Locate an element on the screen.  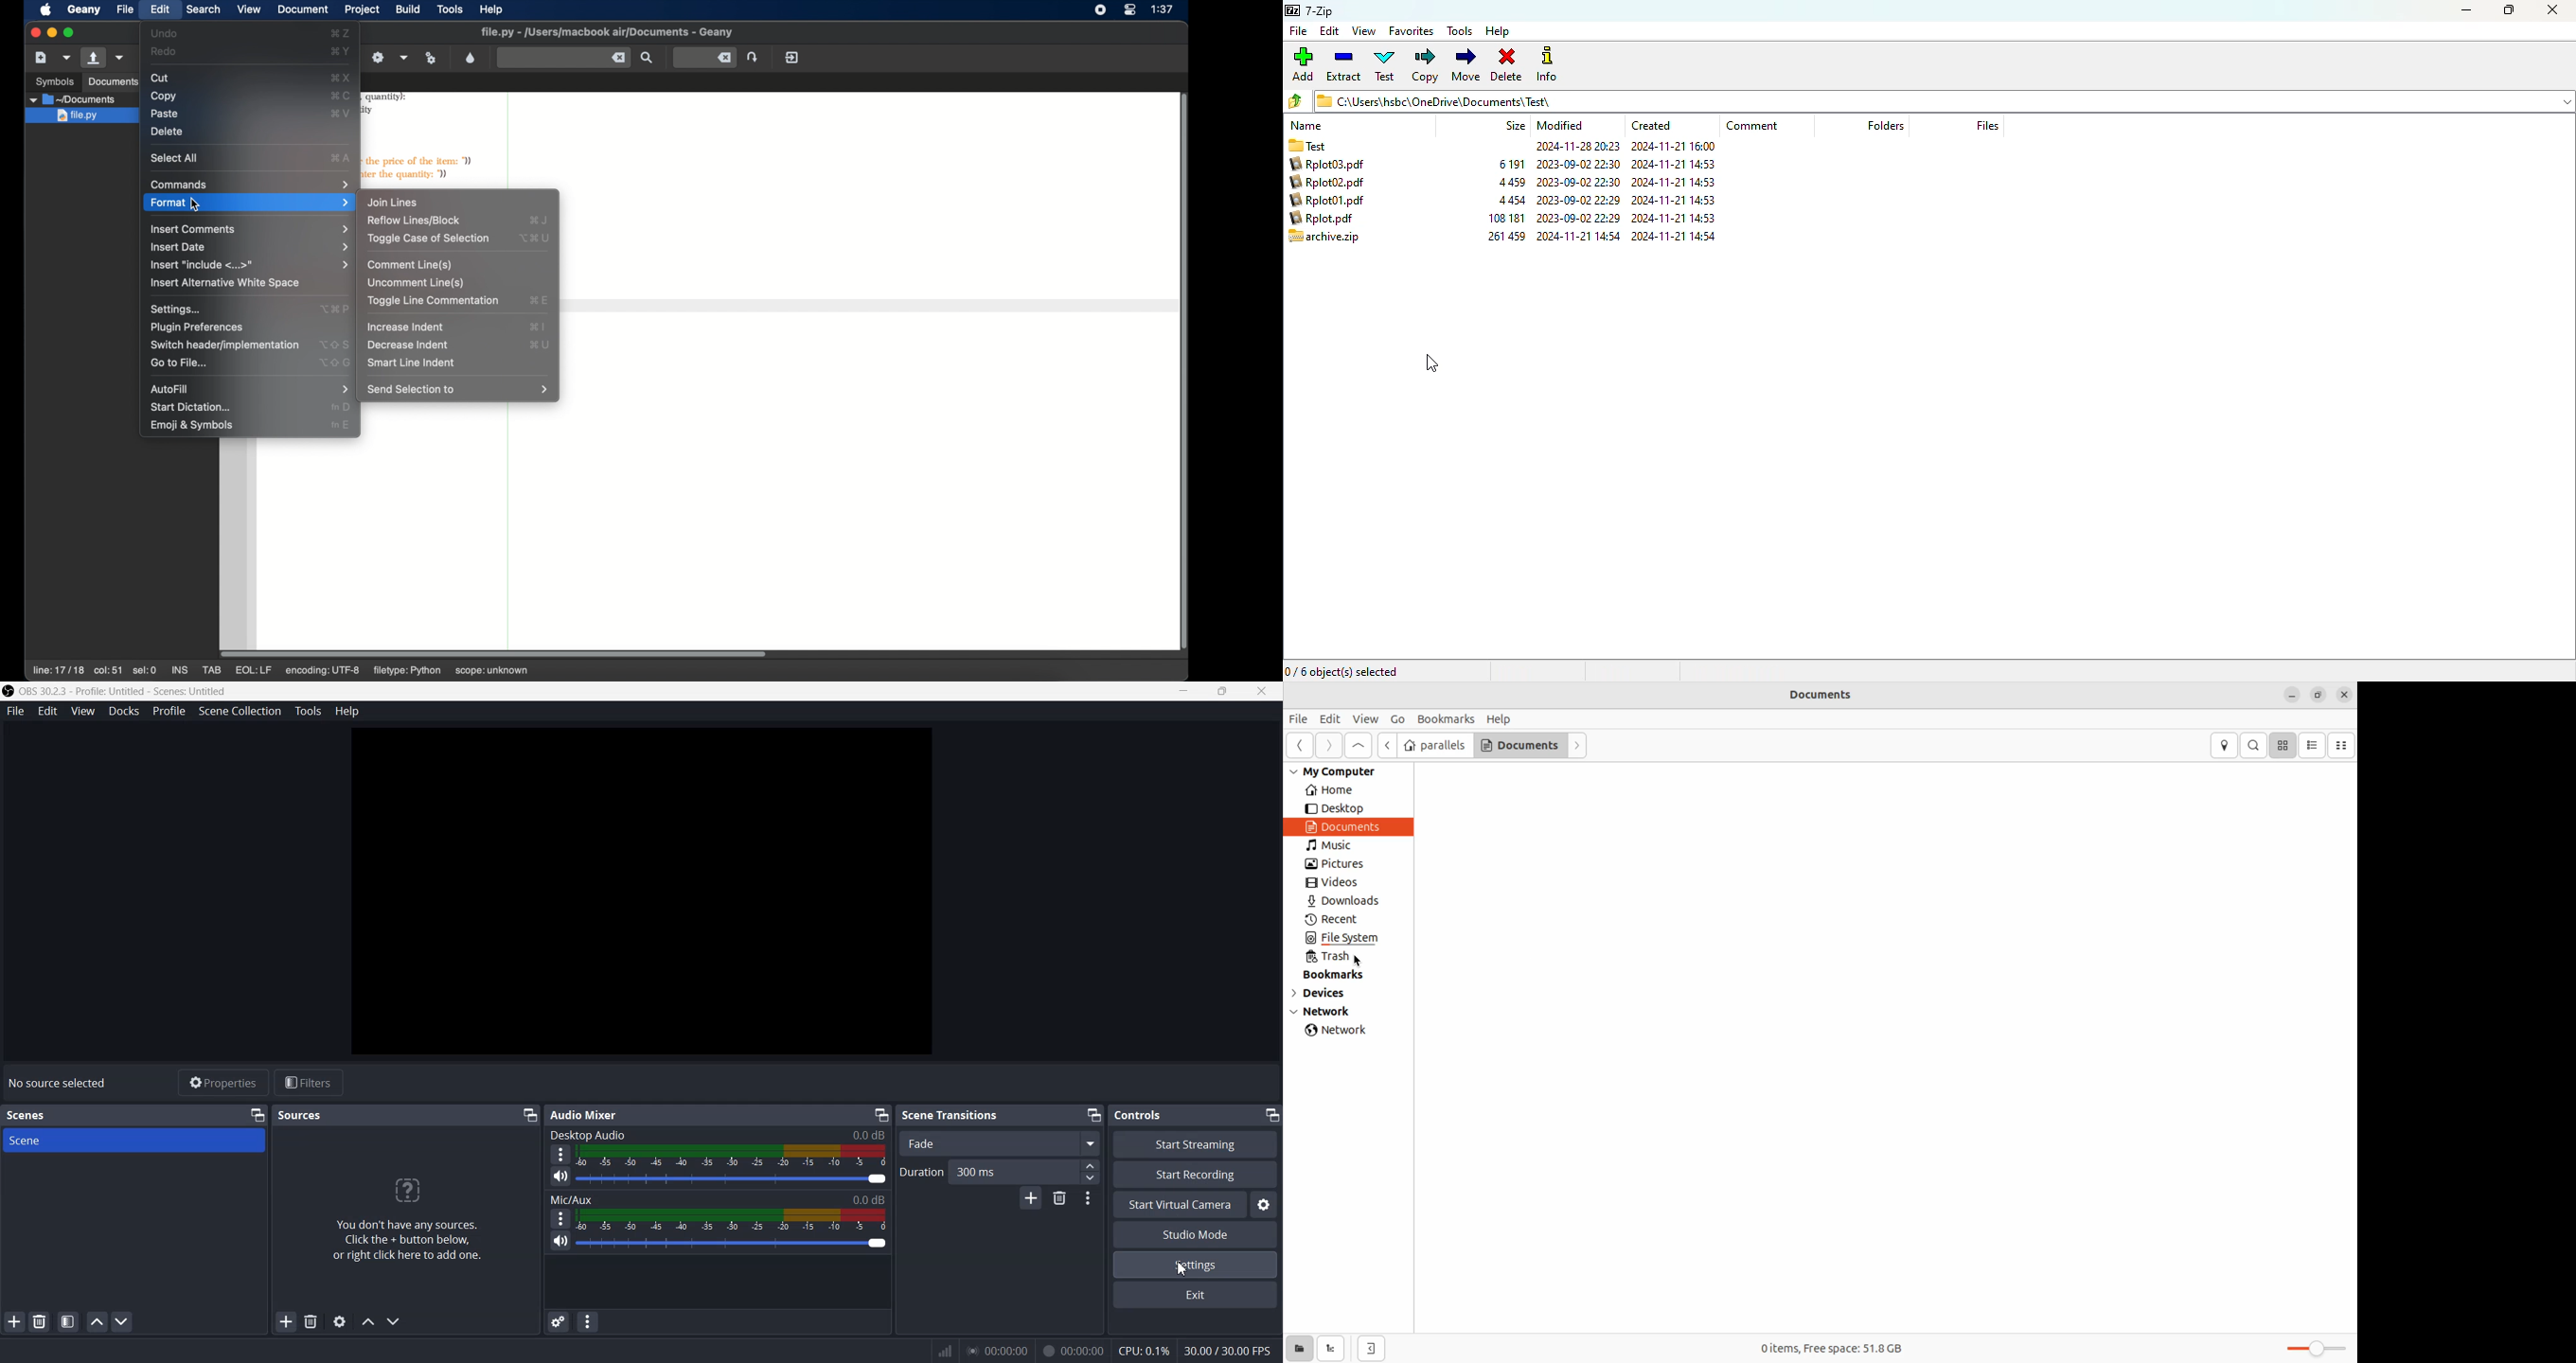
emoji and symbols is located at coordinates (192, 425).